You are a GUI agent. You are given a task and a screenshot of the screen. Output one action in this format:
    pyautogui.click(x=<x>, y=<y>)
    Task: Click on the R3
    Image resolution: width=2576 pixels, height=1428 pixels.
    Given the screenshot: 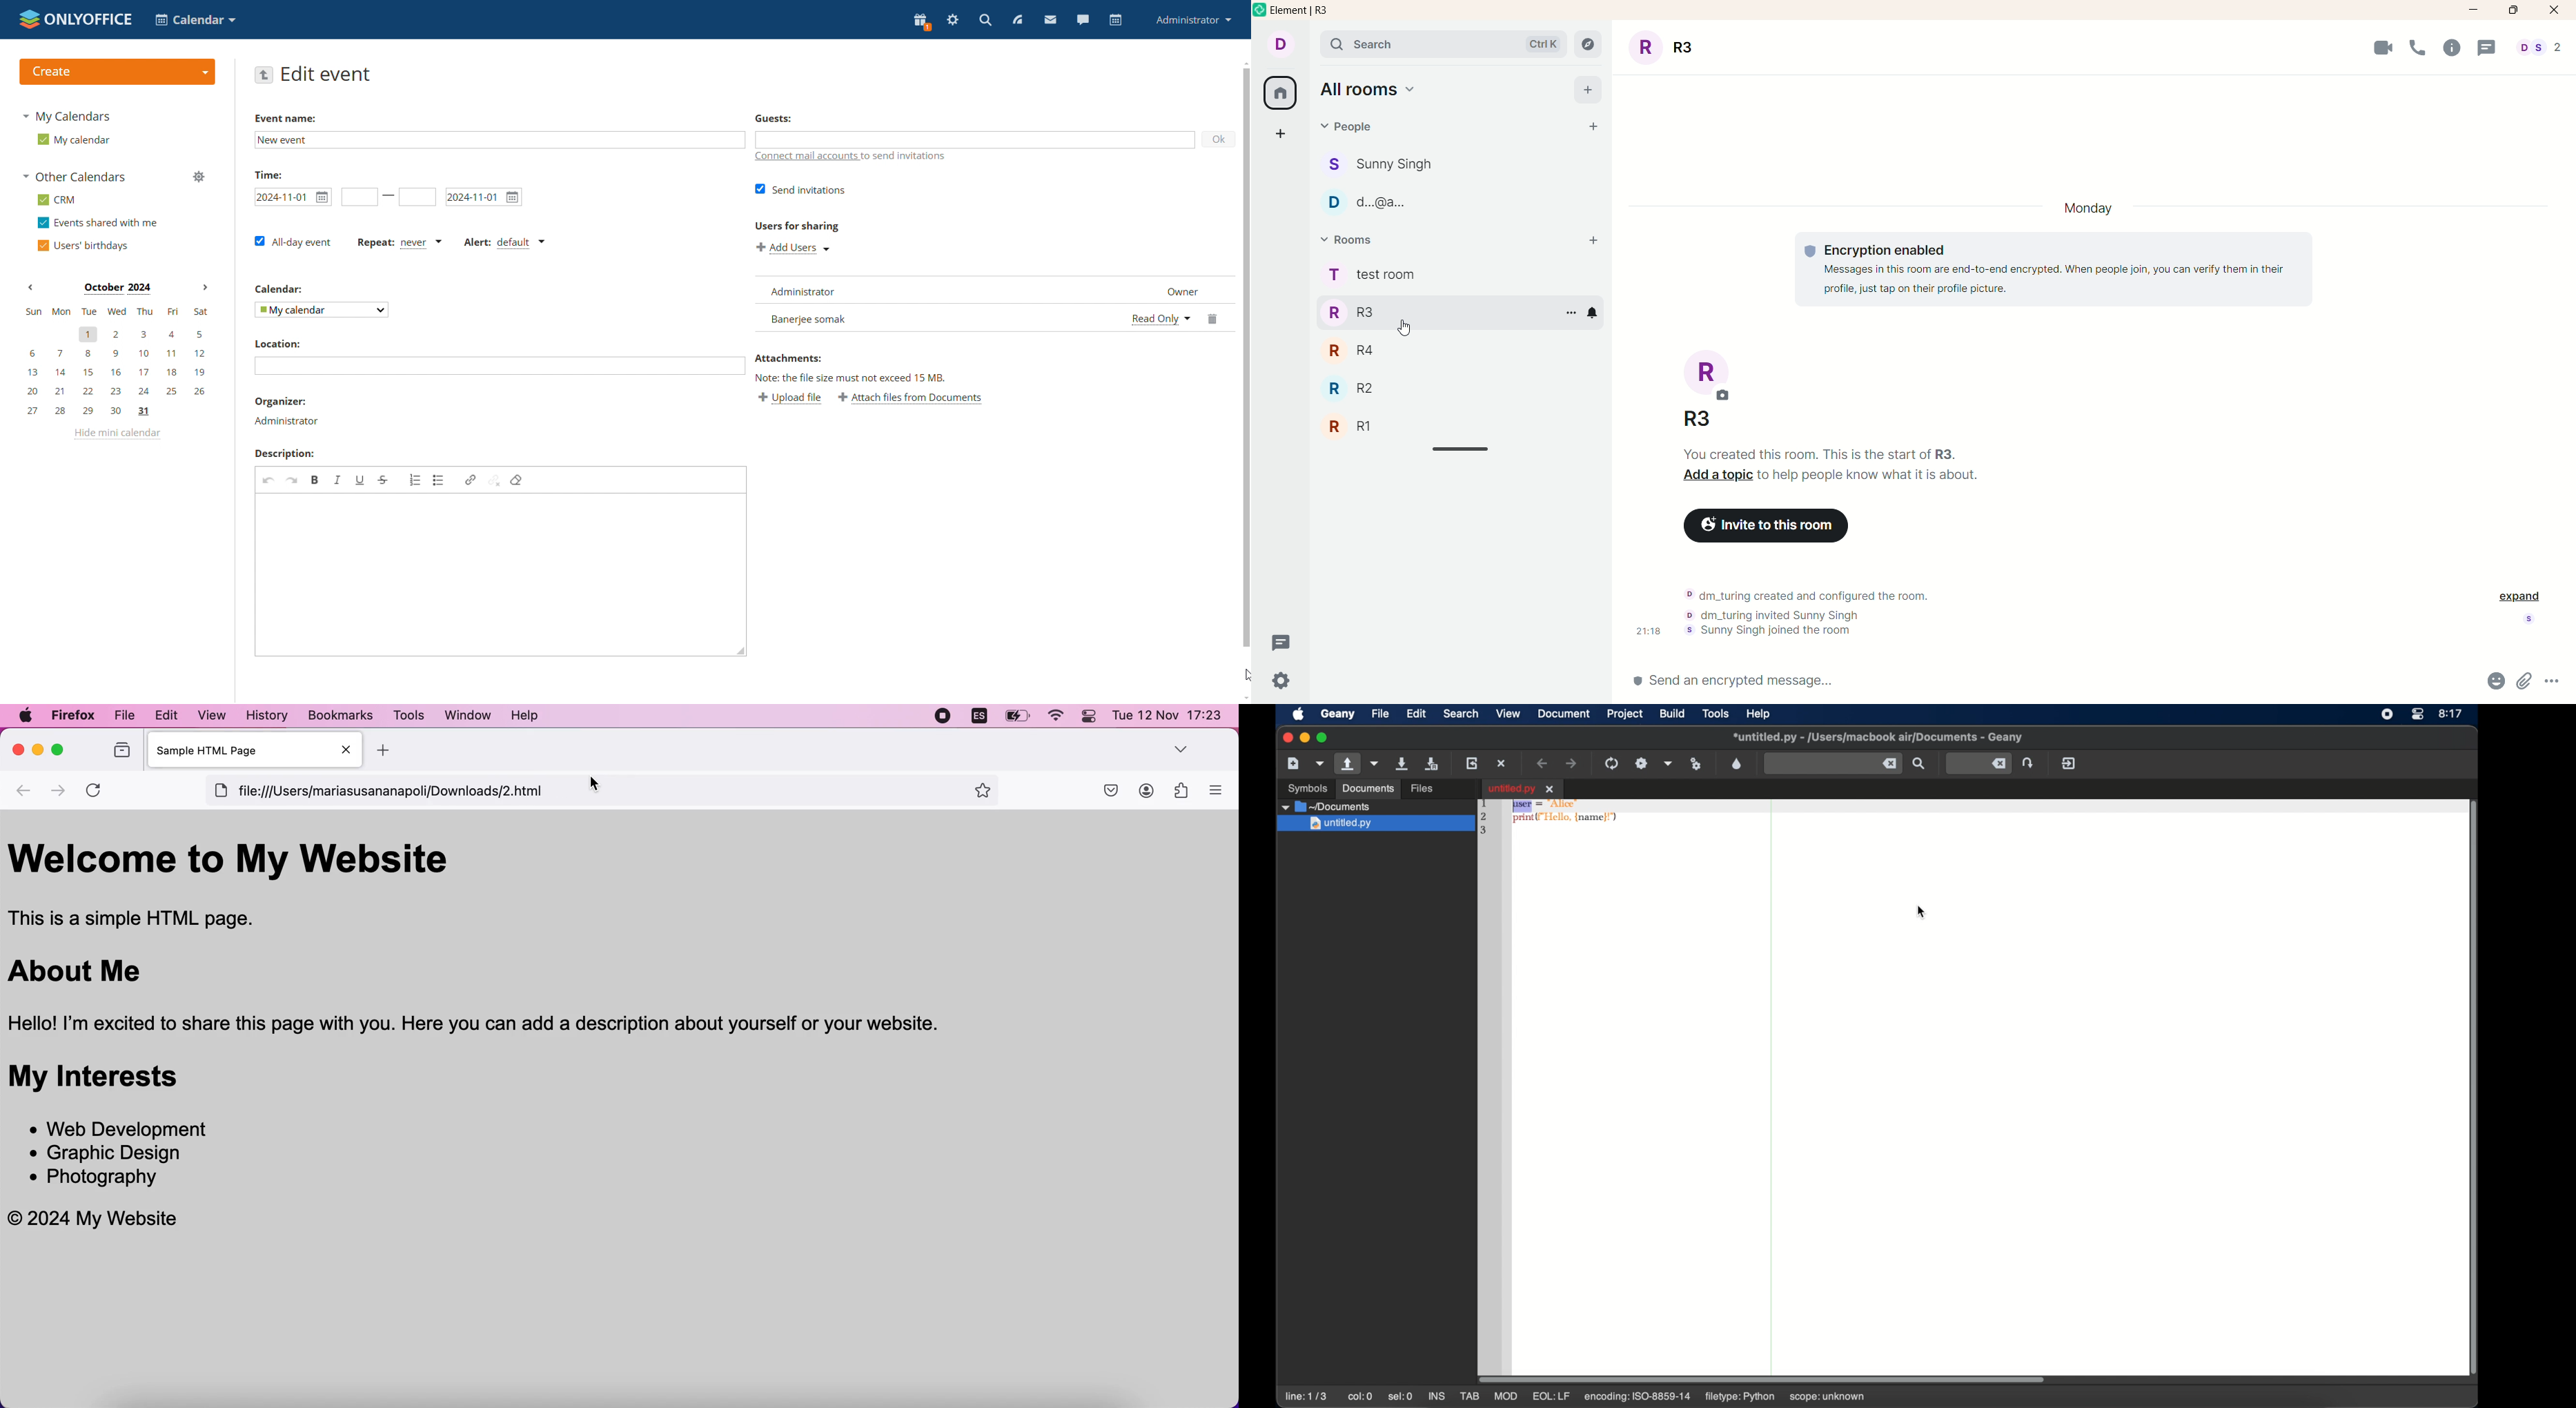 What is the action you would take?
    pyautogui.click(x=1357, y=315)
    